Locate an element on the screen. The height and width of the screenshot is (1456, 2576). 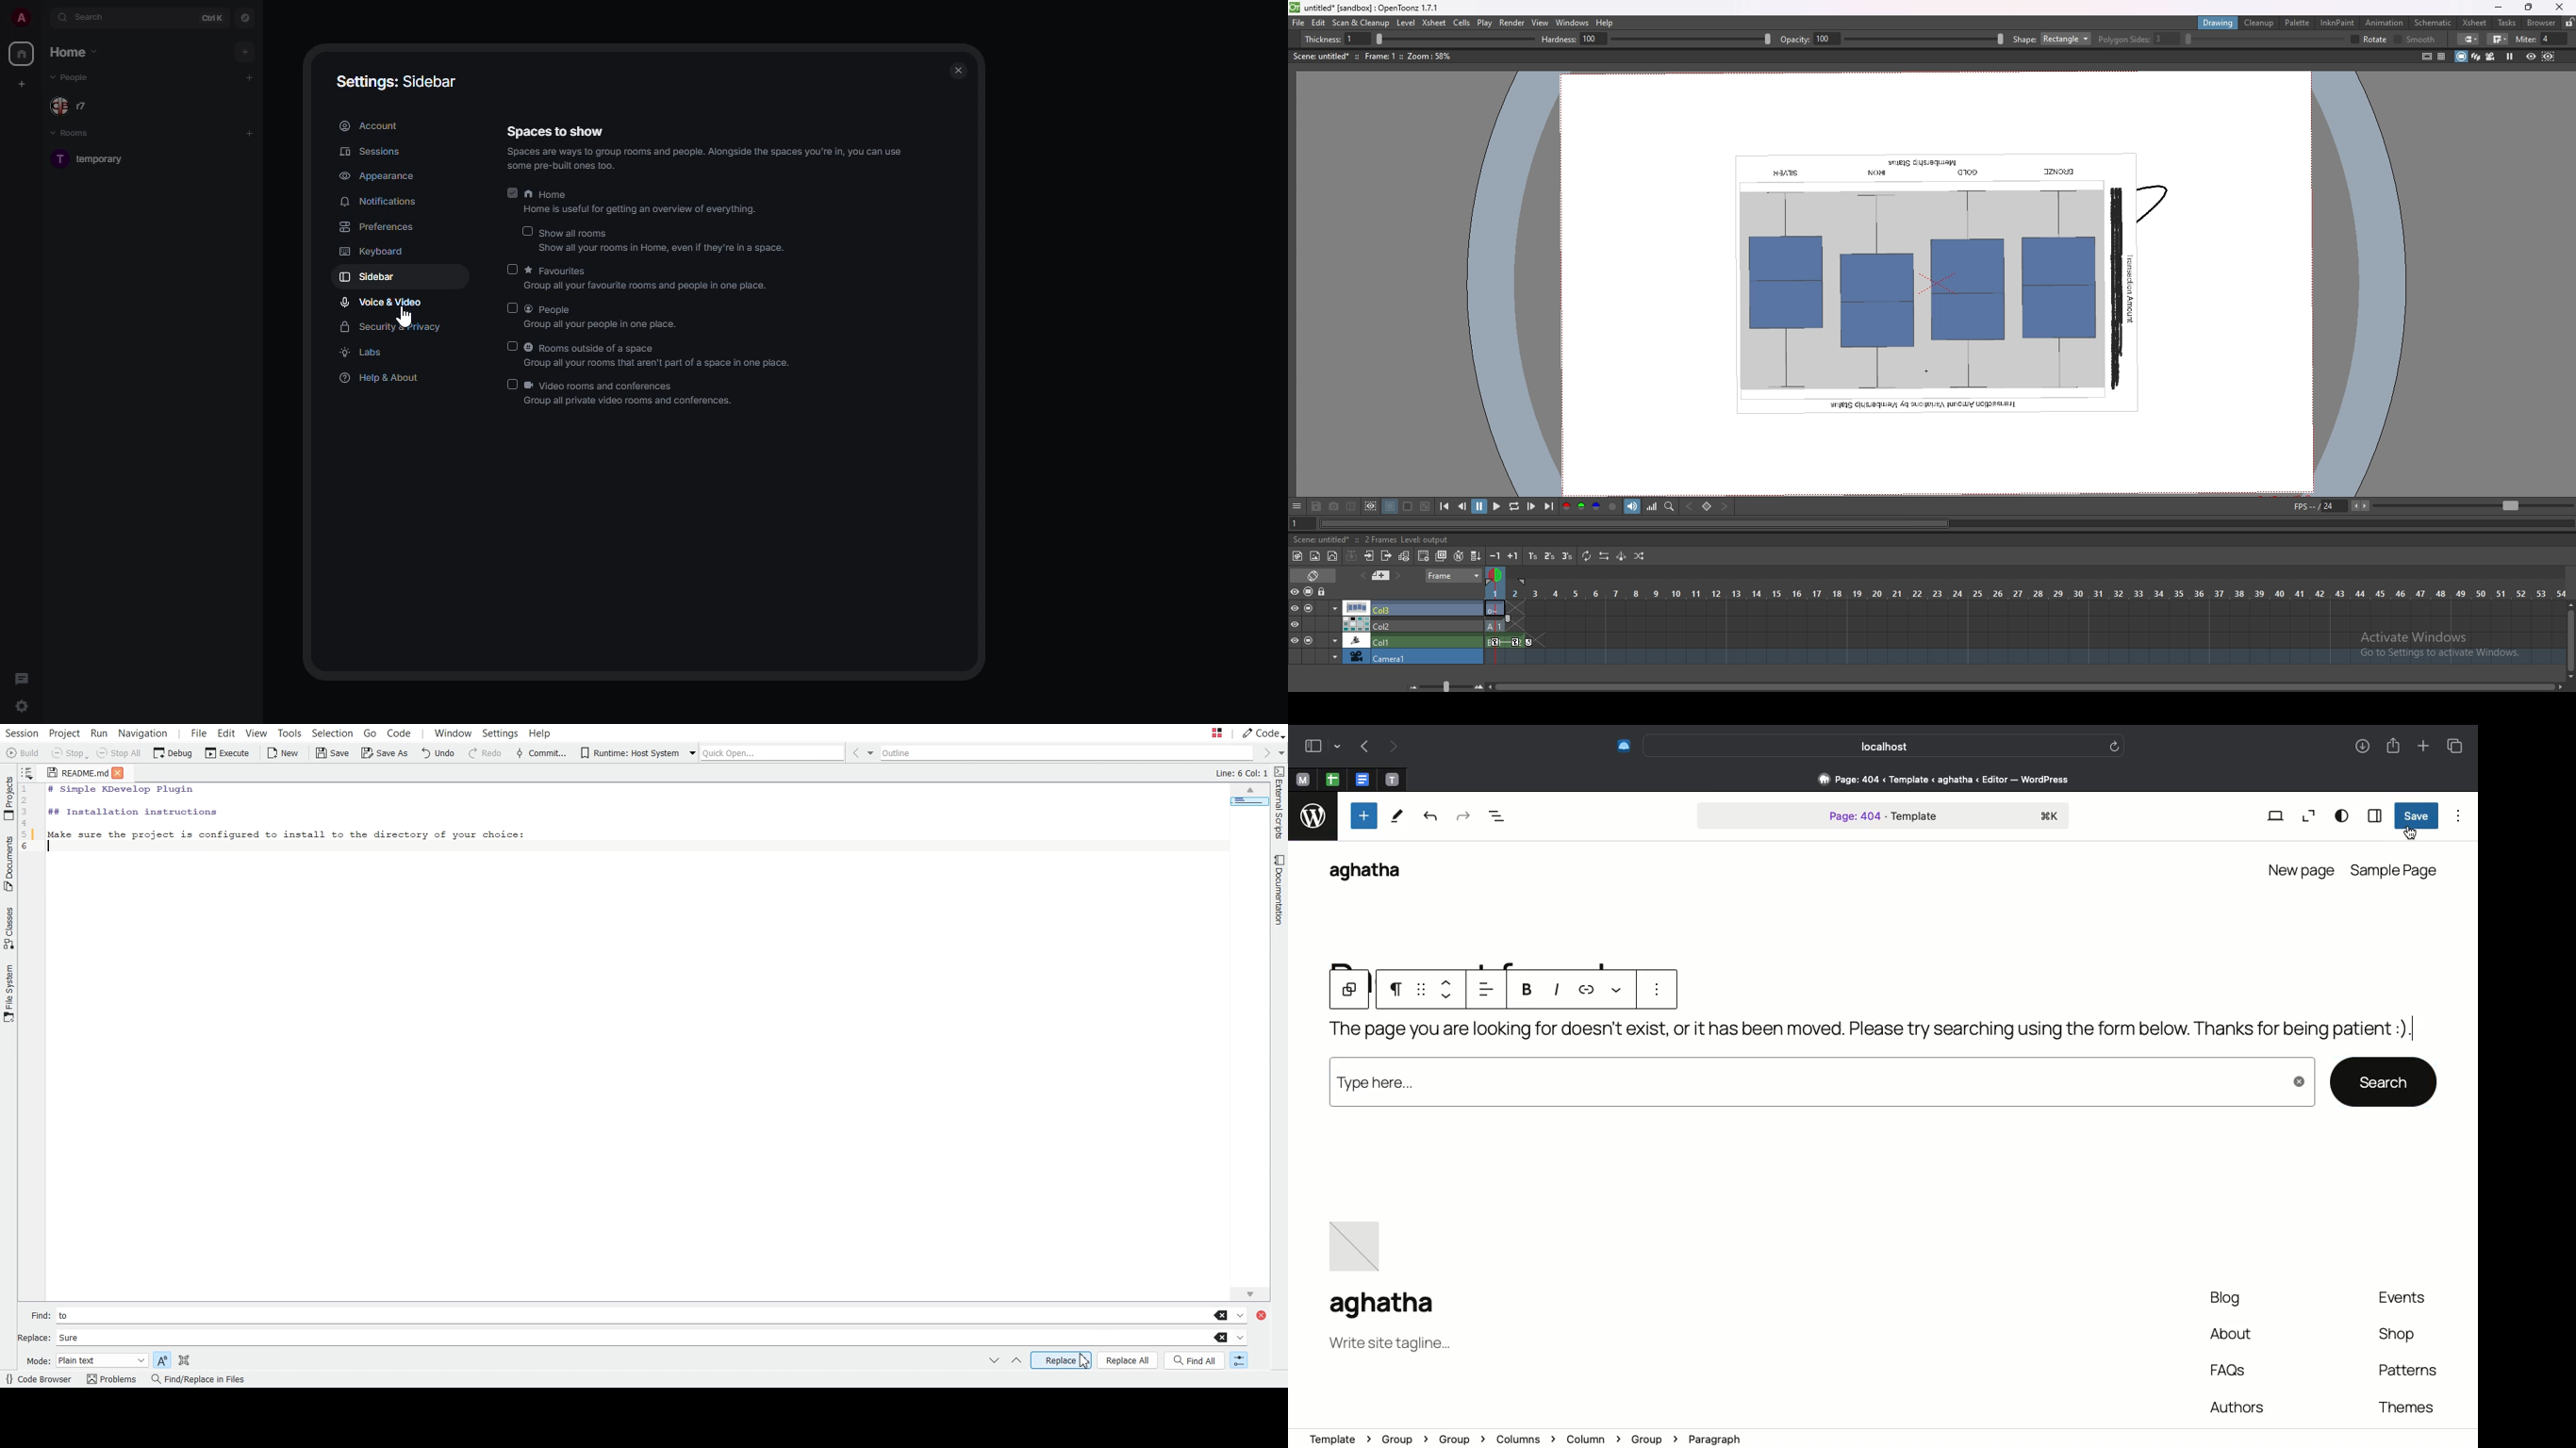
favorites is located at coordinates (651, 280).